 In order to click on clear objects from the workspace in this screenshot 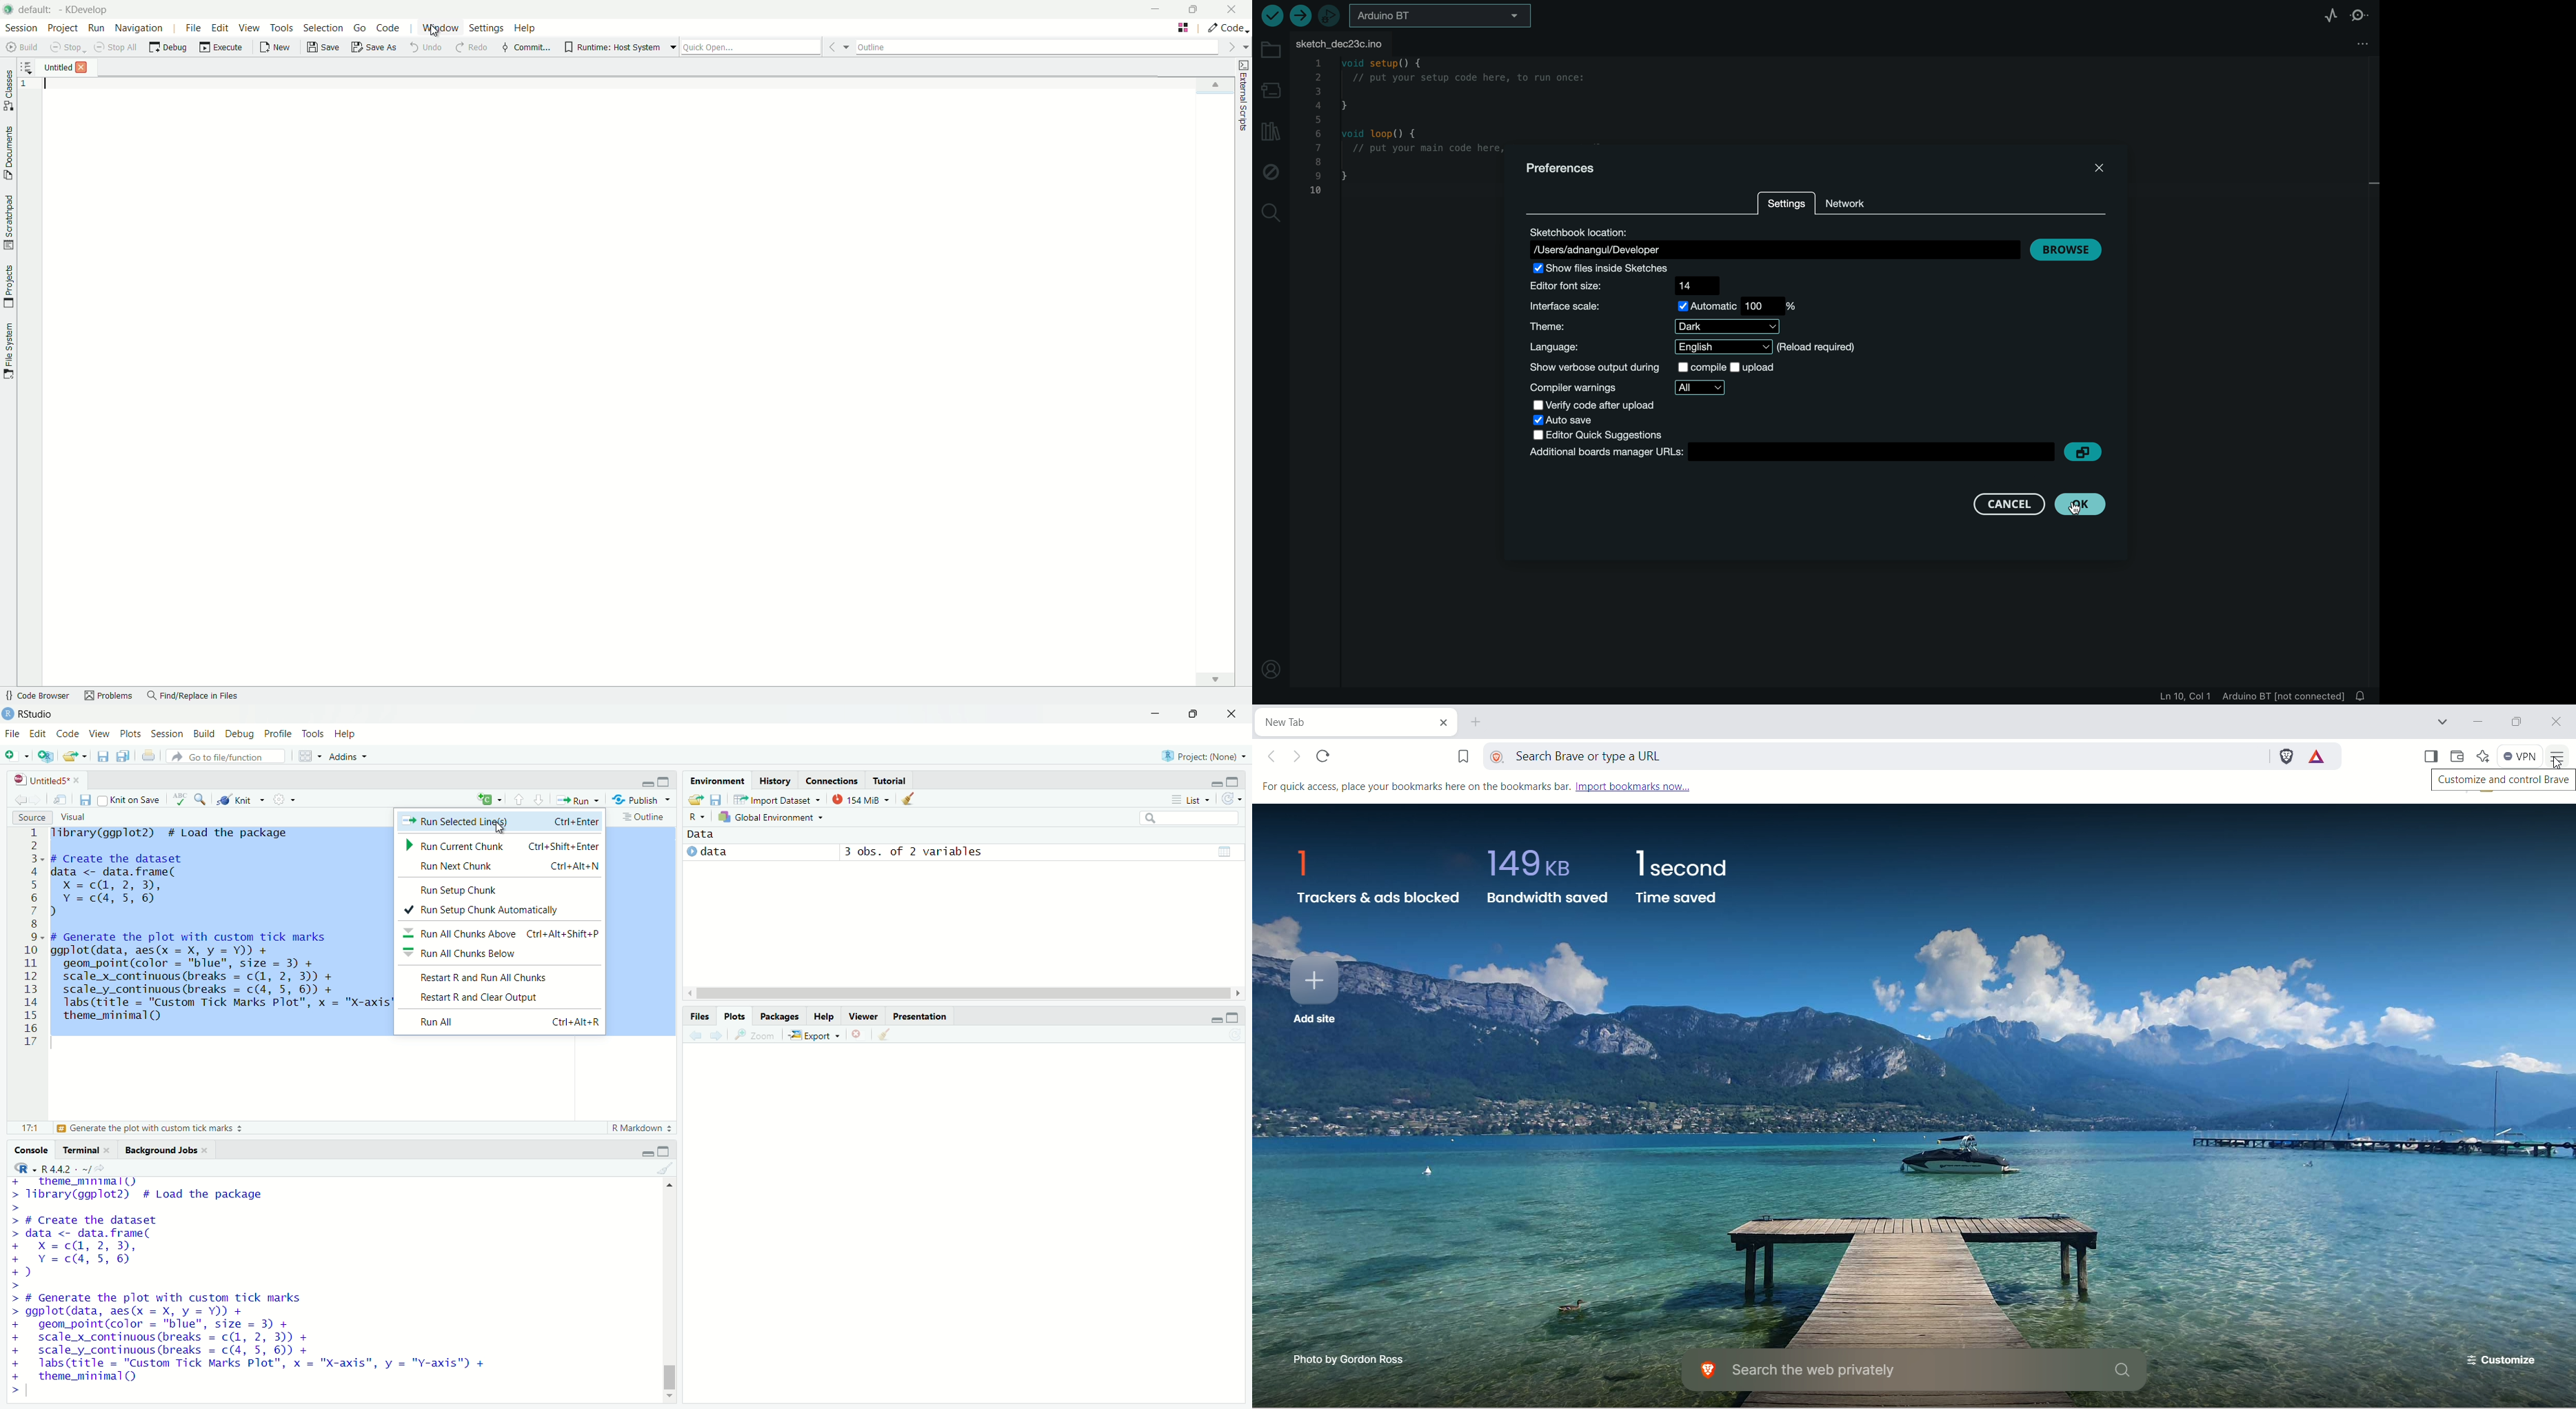, I will do `click(915, 800)`.